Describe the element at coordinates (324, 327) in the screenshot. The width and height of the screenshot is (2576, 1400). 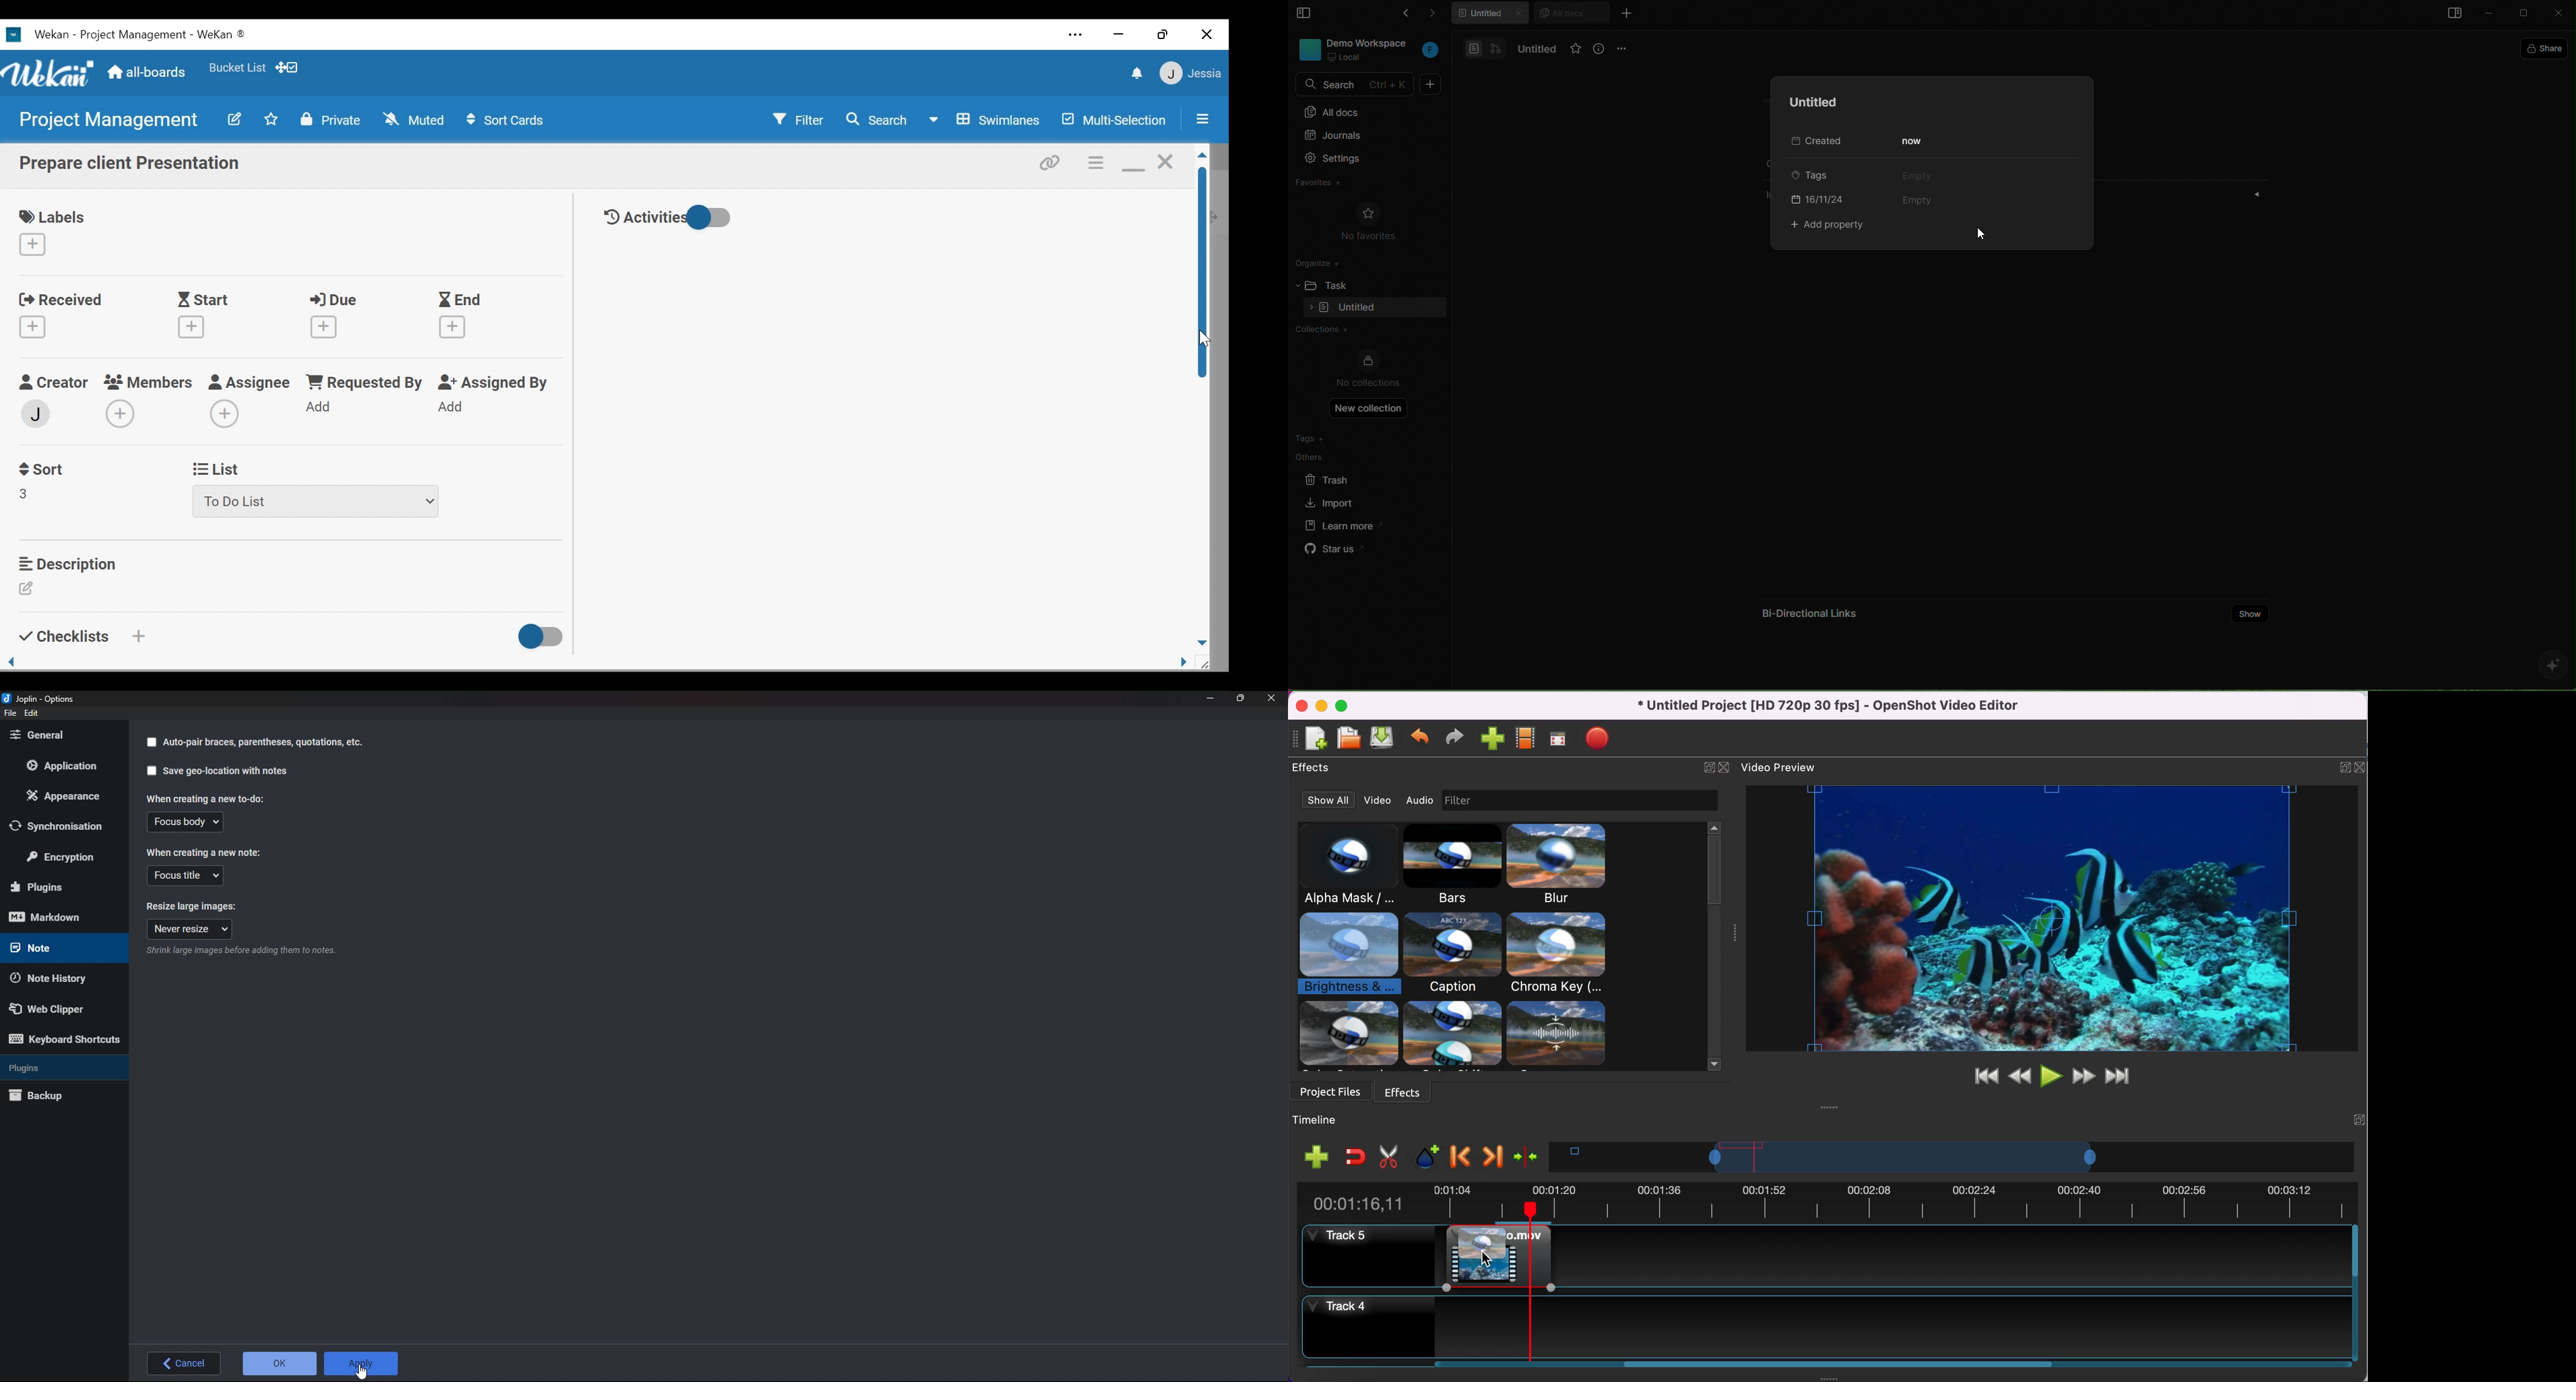
I see `Create Due date` at that location.